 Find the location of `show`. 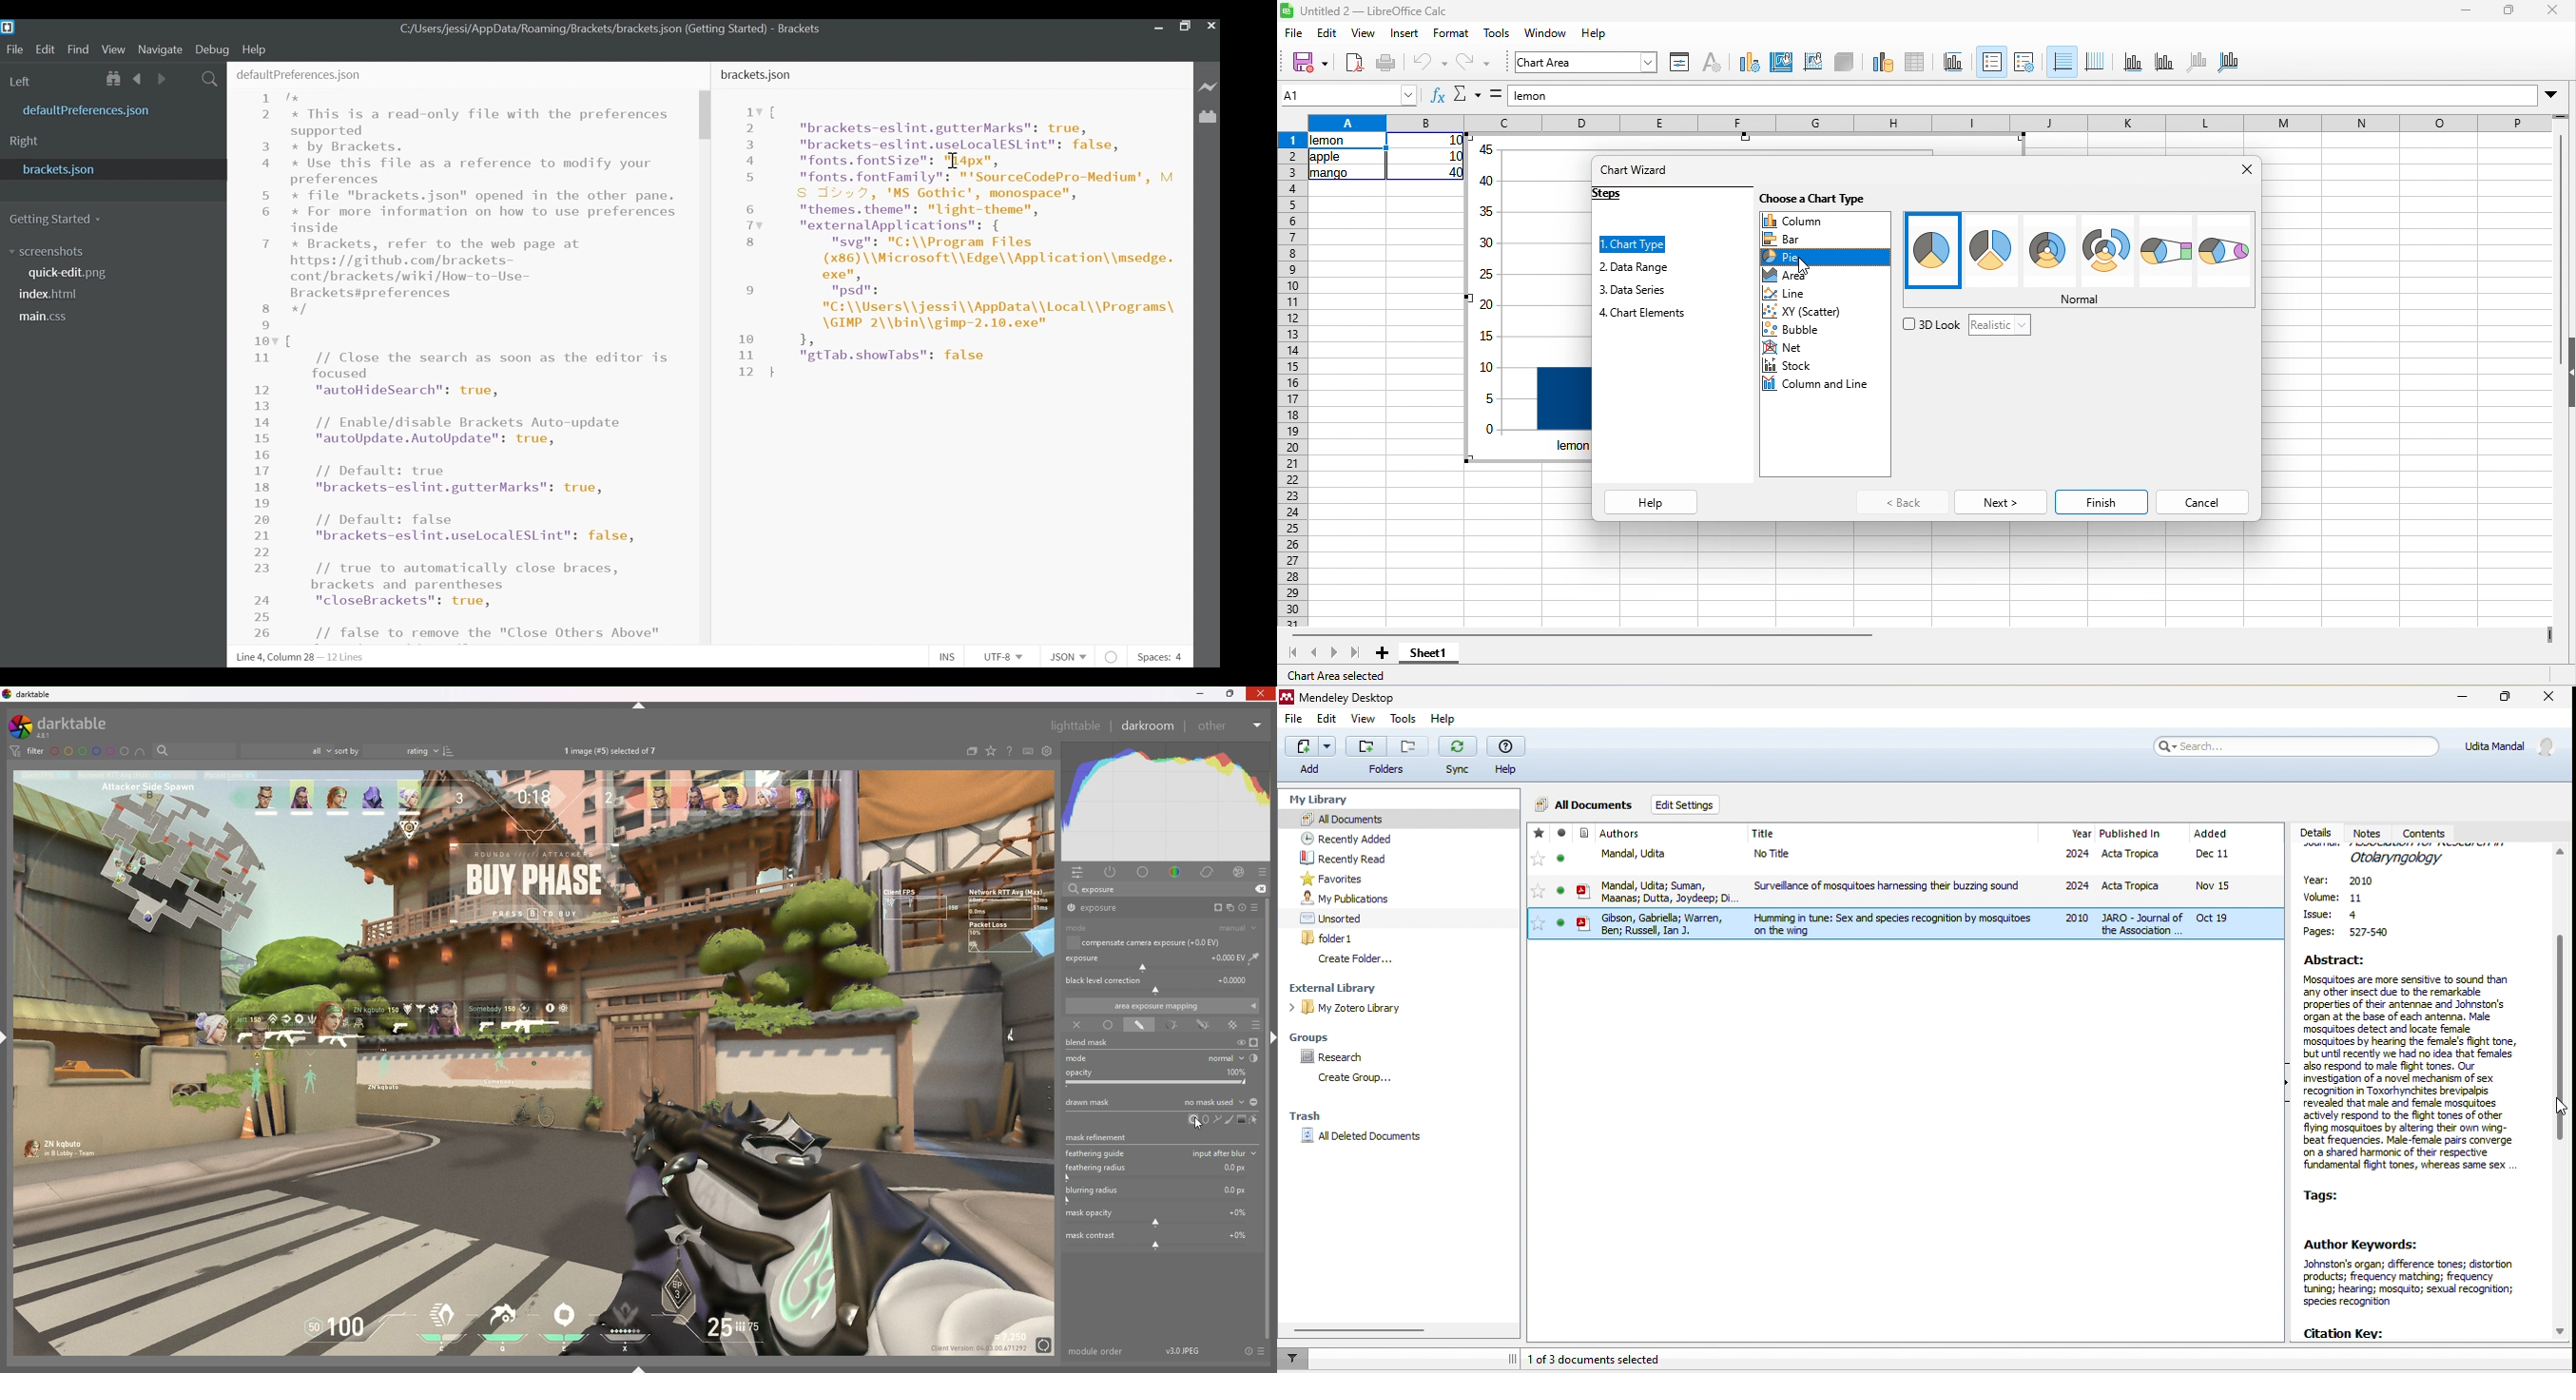

show is located at coordinates (639, 1368).